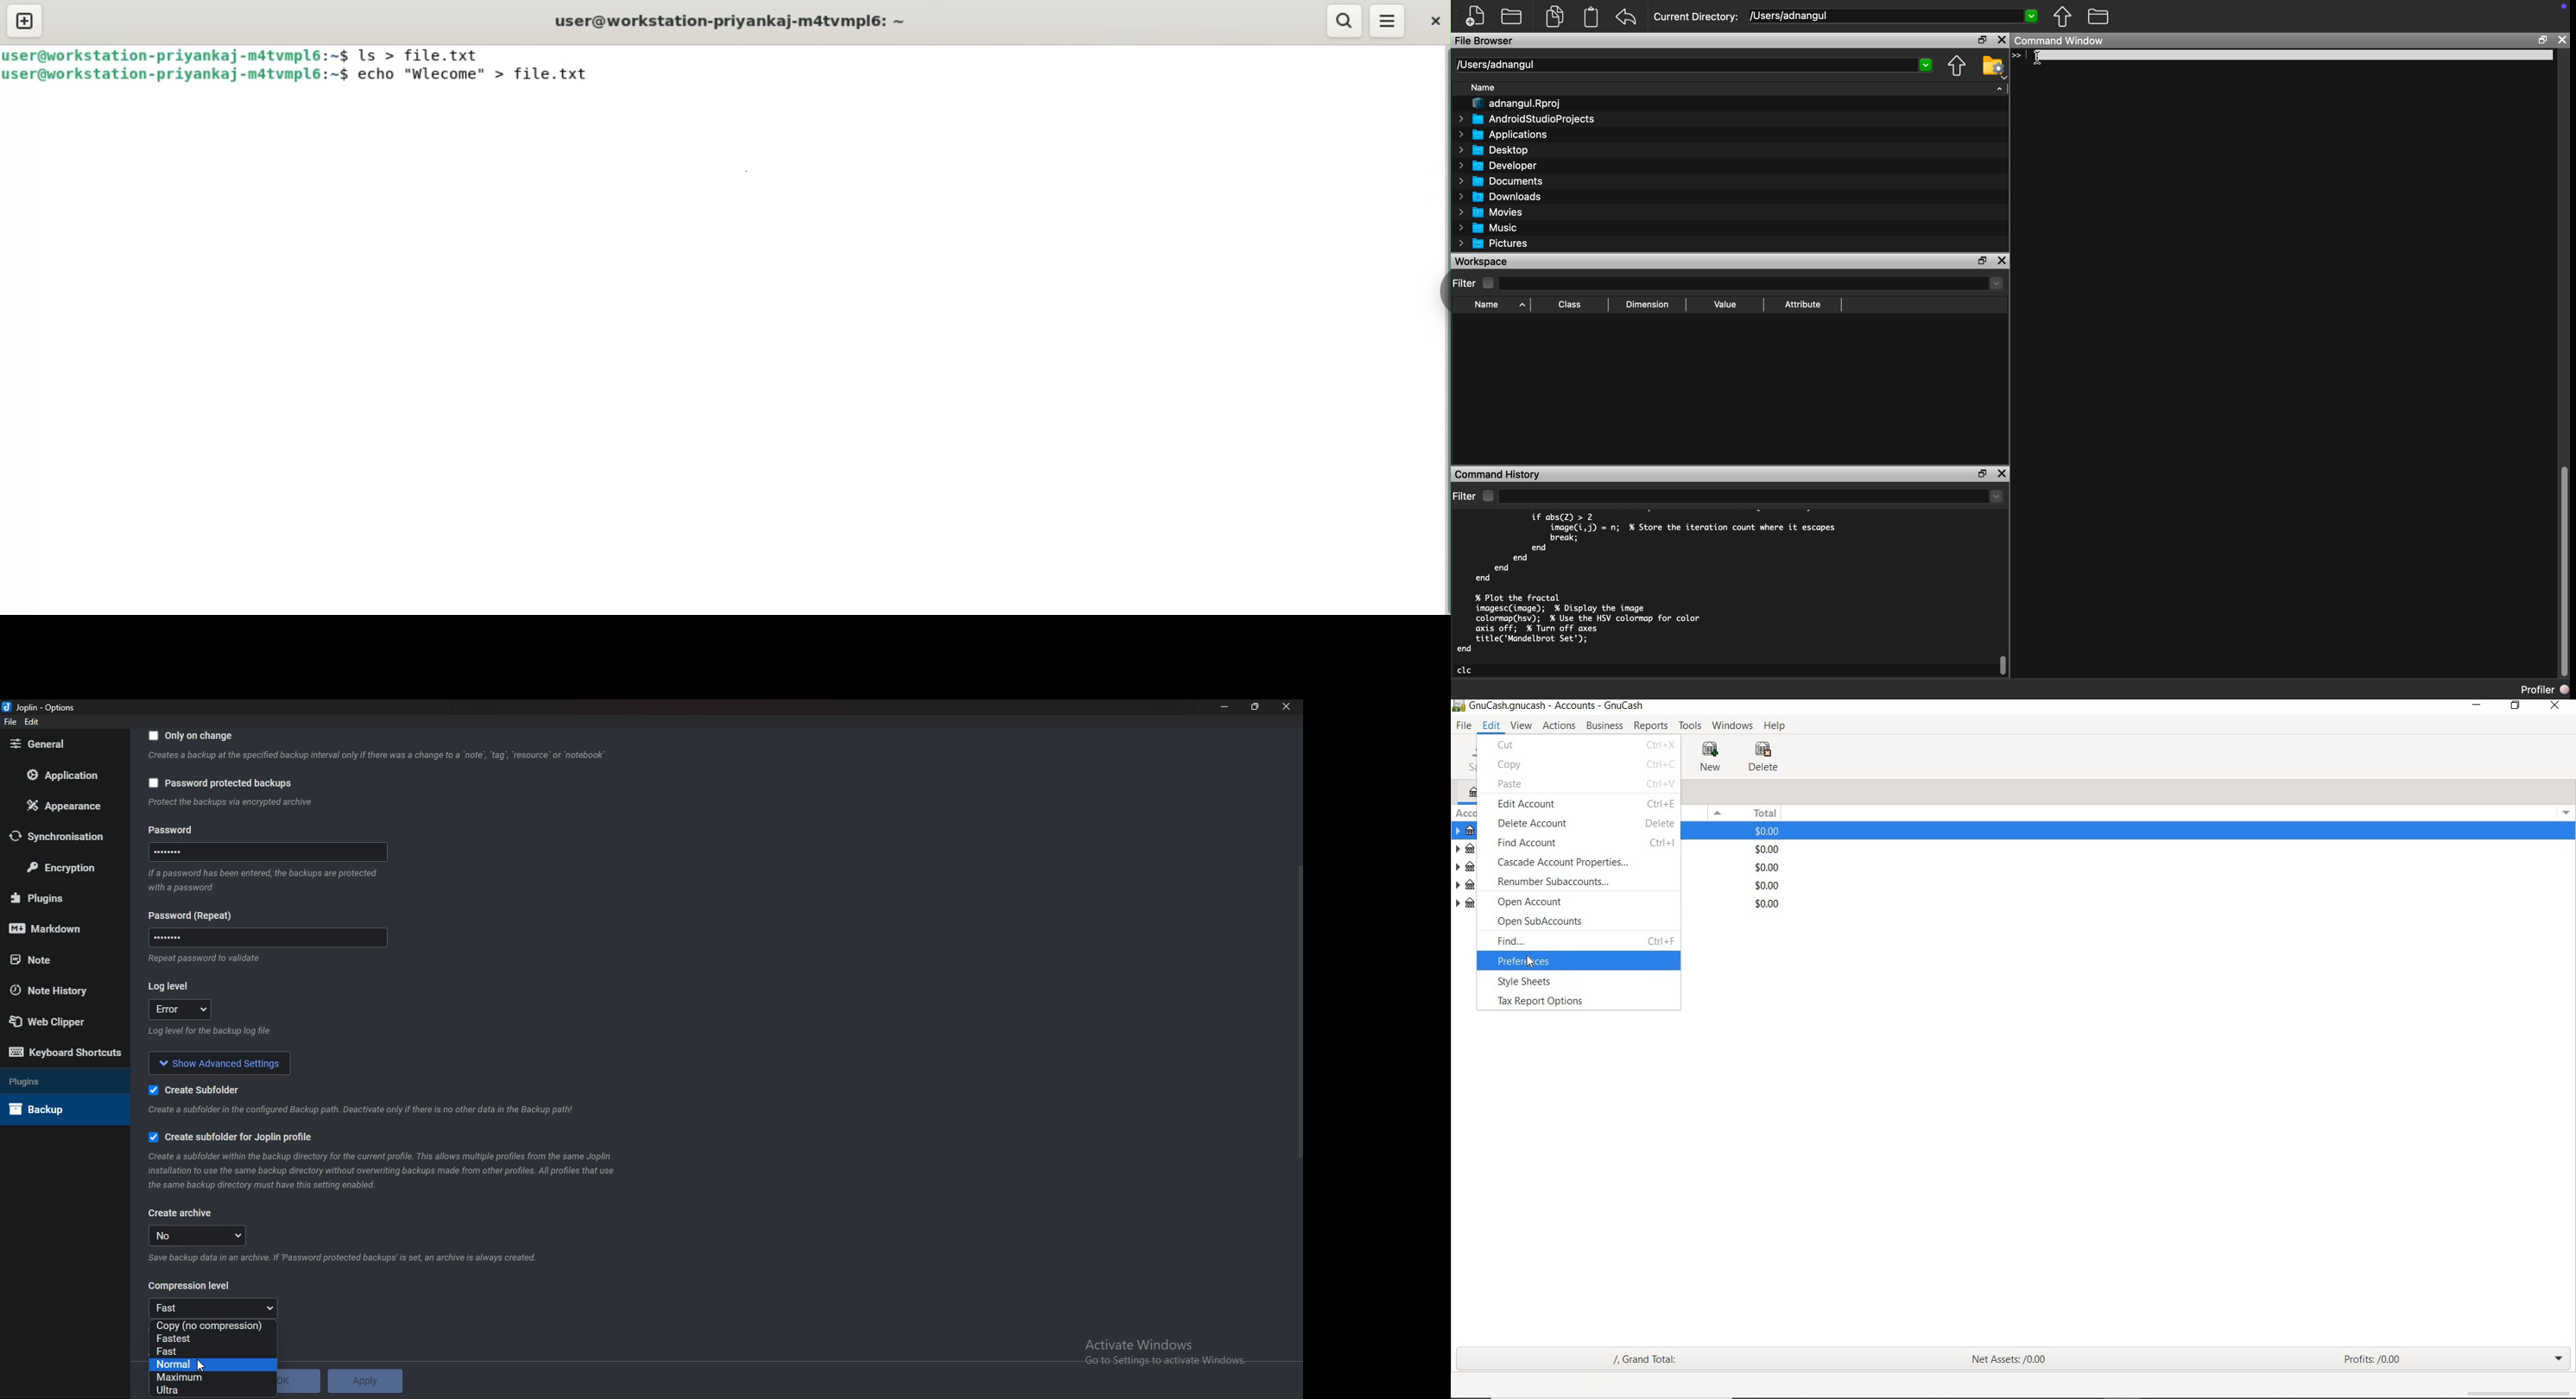  What do you see at coordinates (1490, 726) in the screenshot?
I see `EDIT` at bounding box center [1490, 726].